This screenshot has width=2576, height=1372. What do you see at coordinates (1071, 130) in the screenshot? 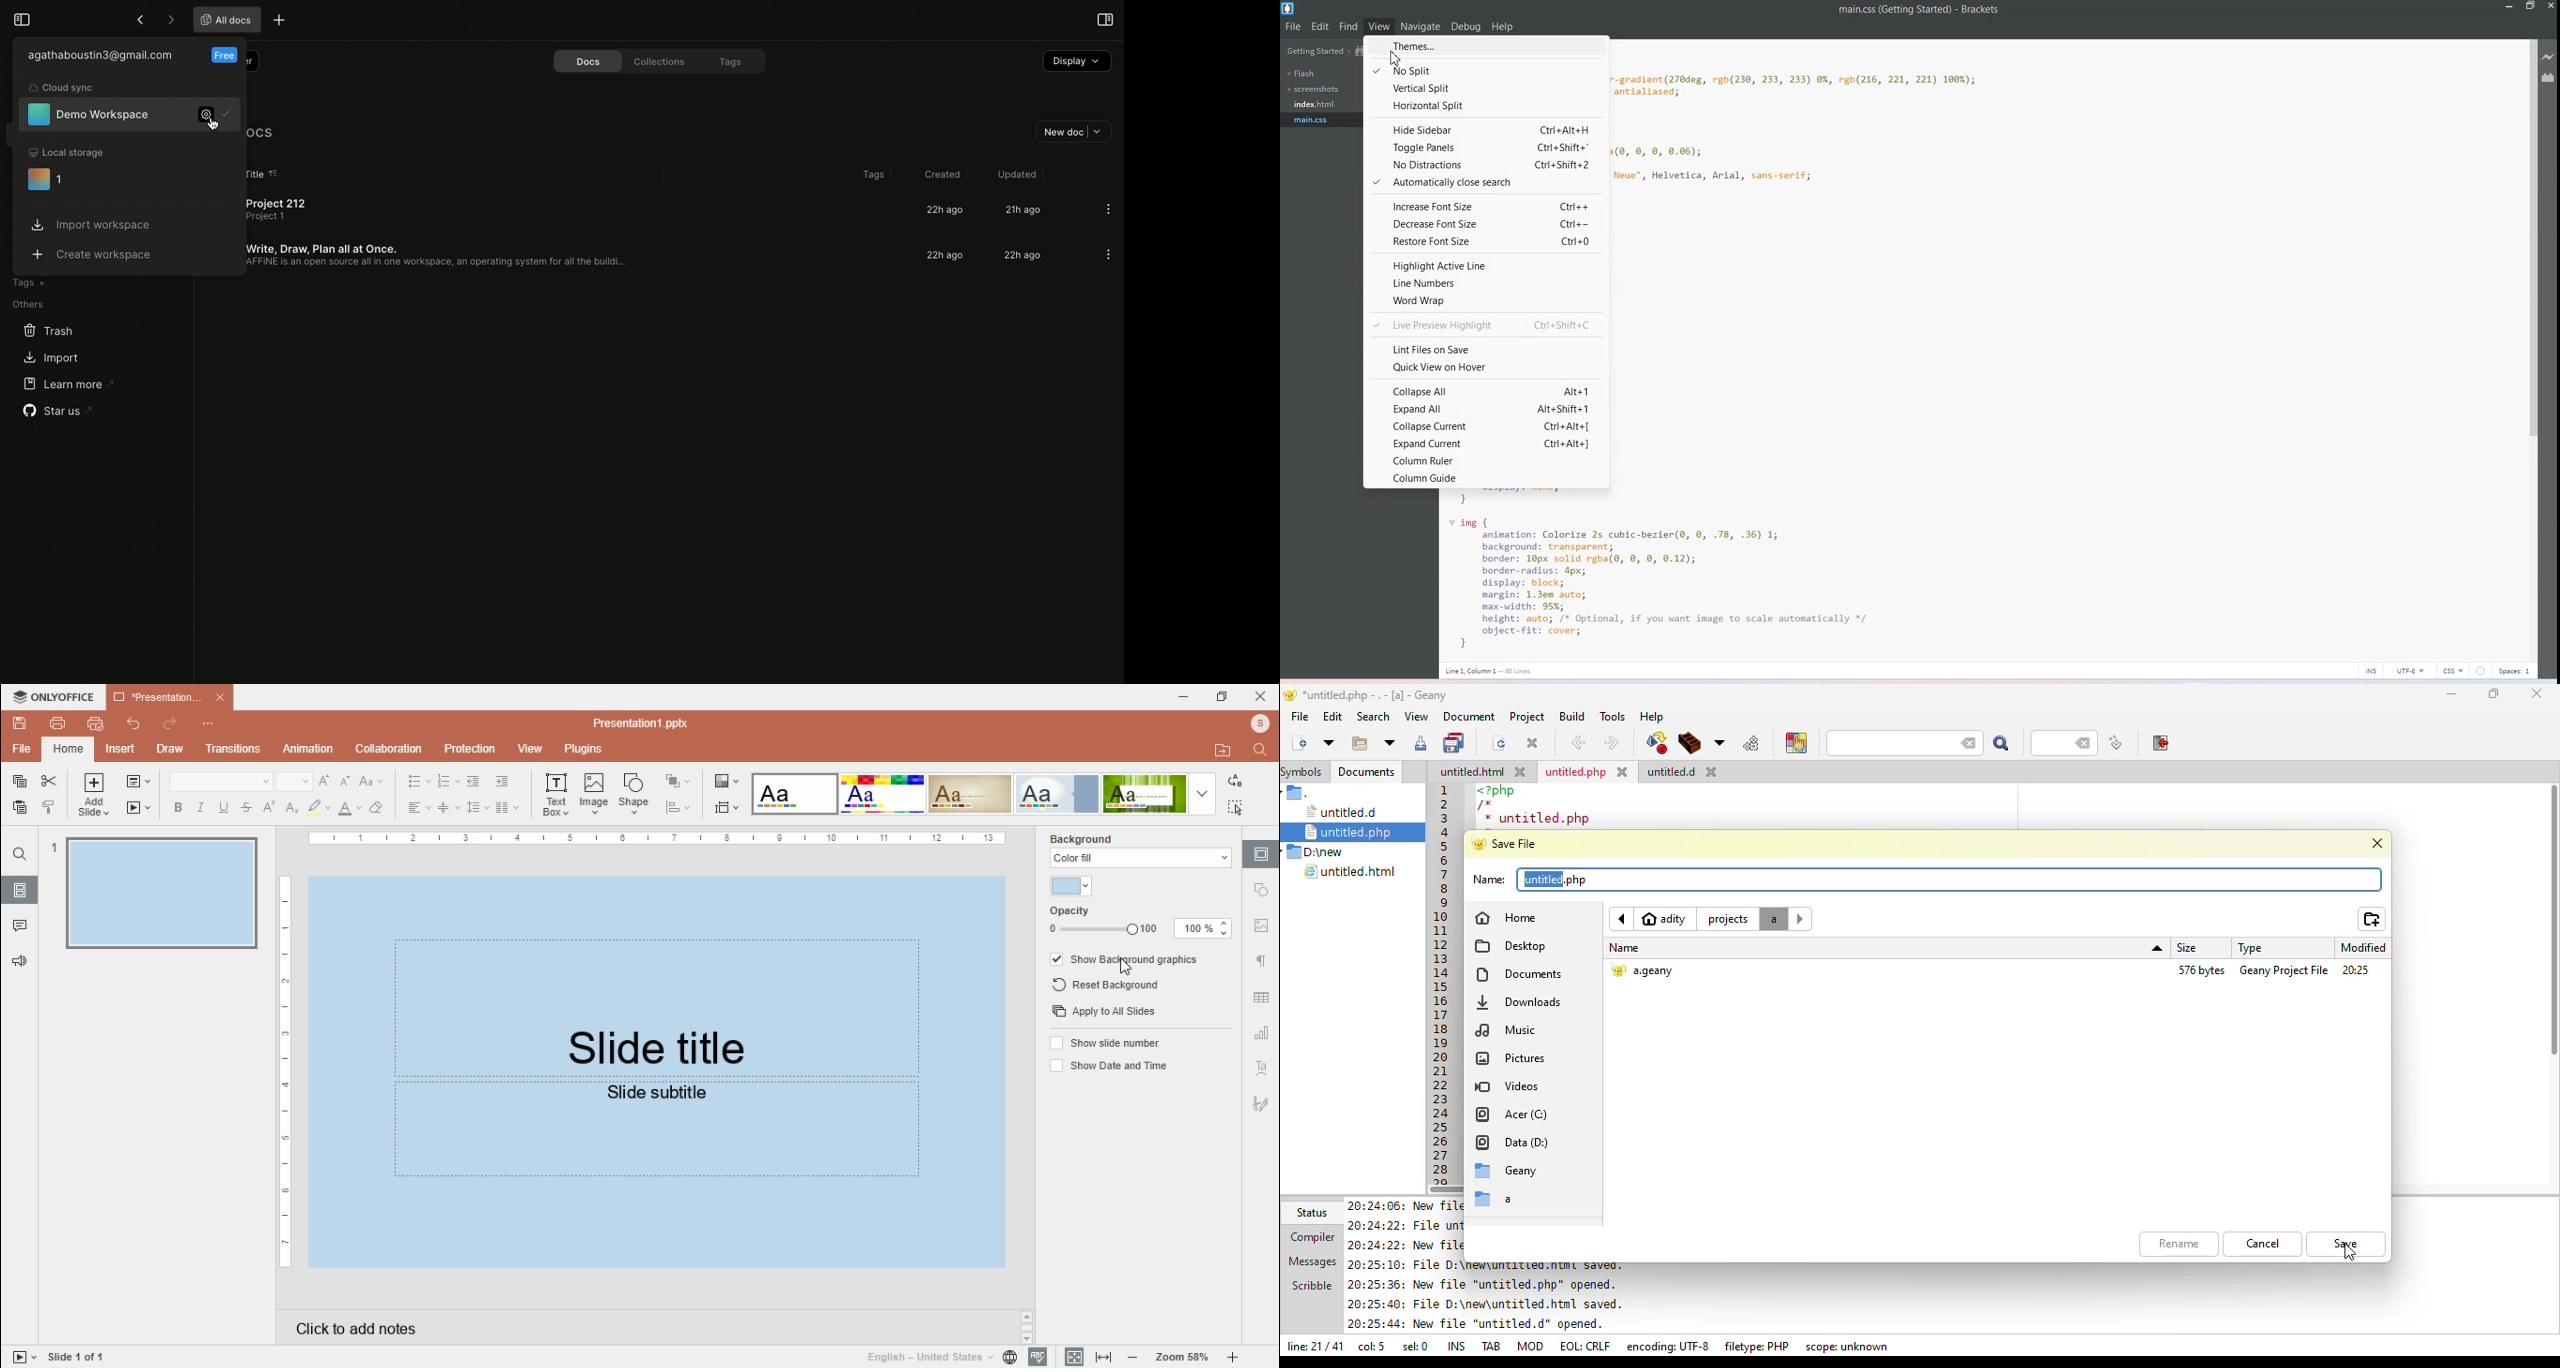
I see `New doc` at bounding box center [1071, 130].